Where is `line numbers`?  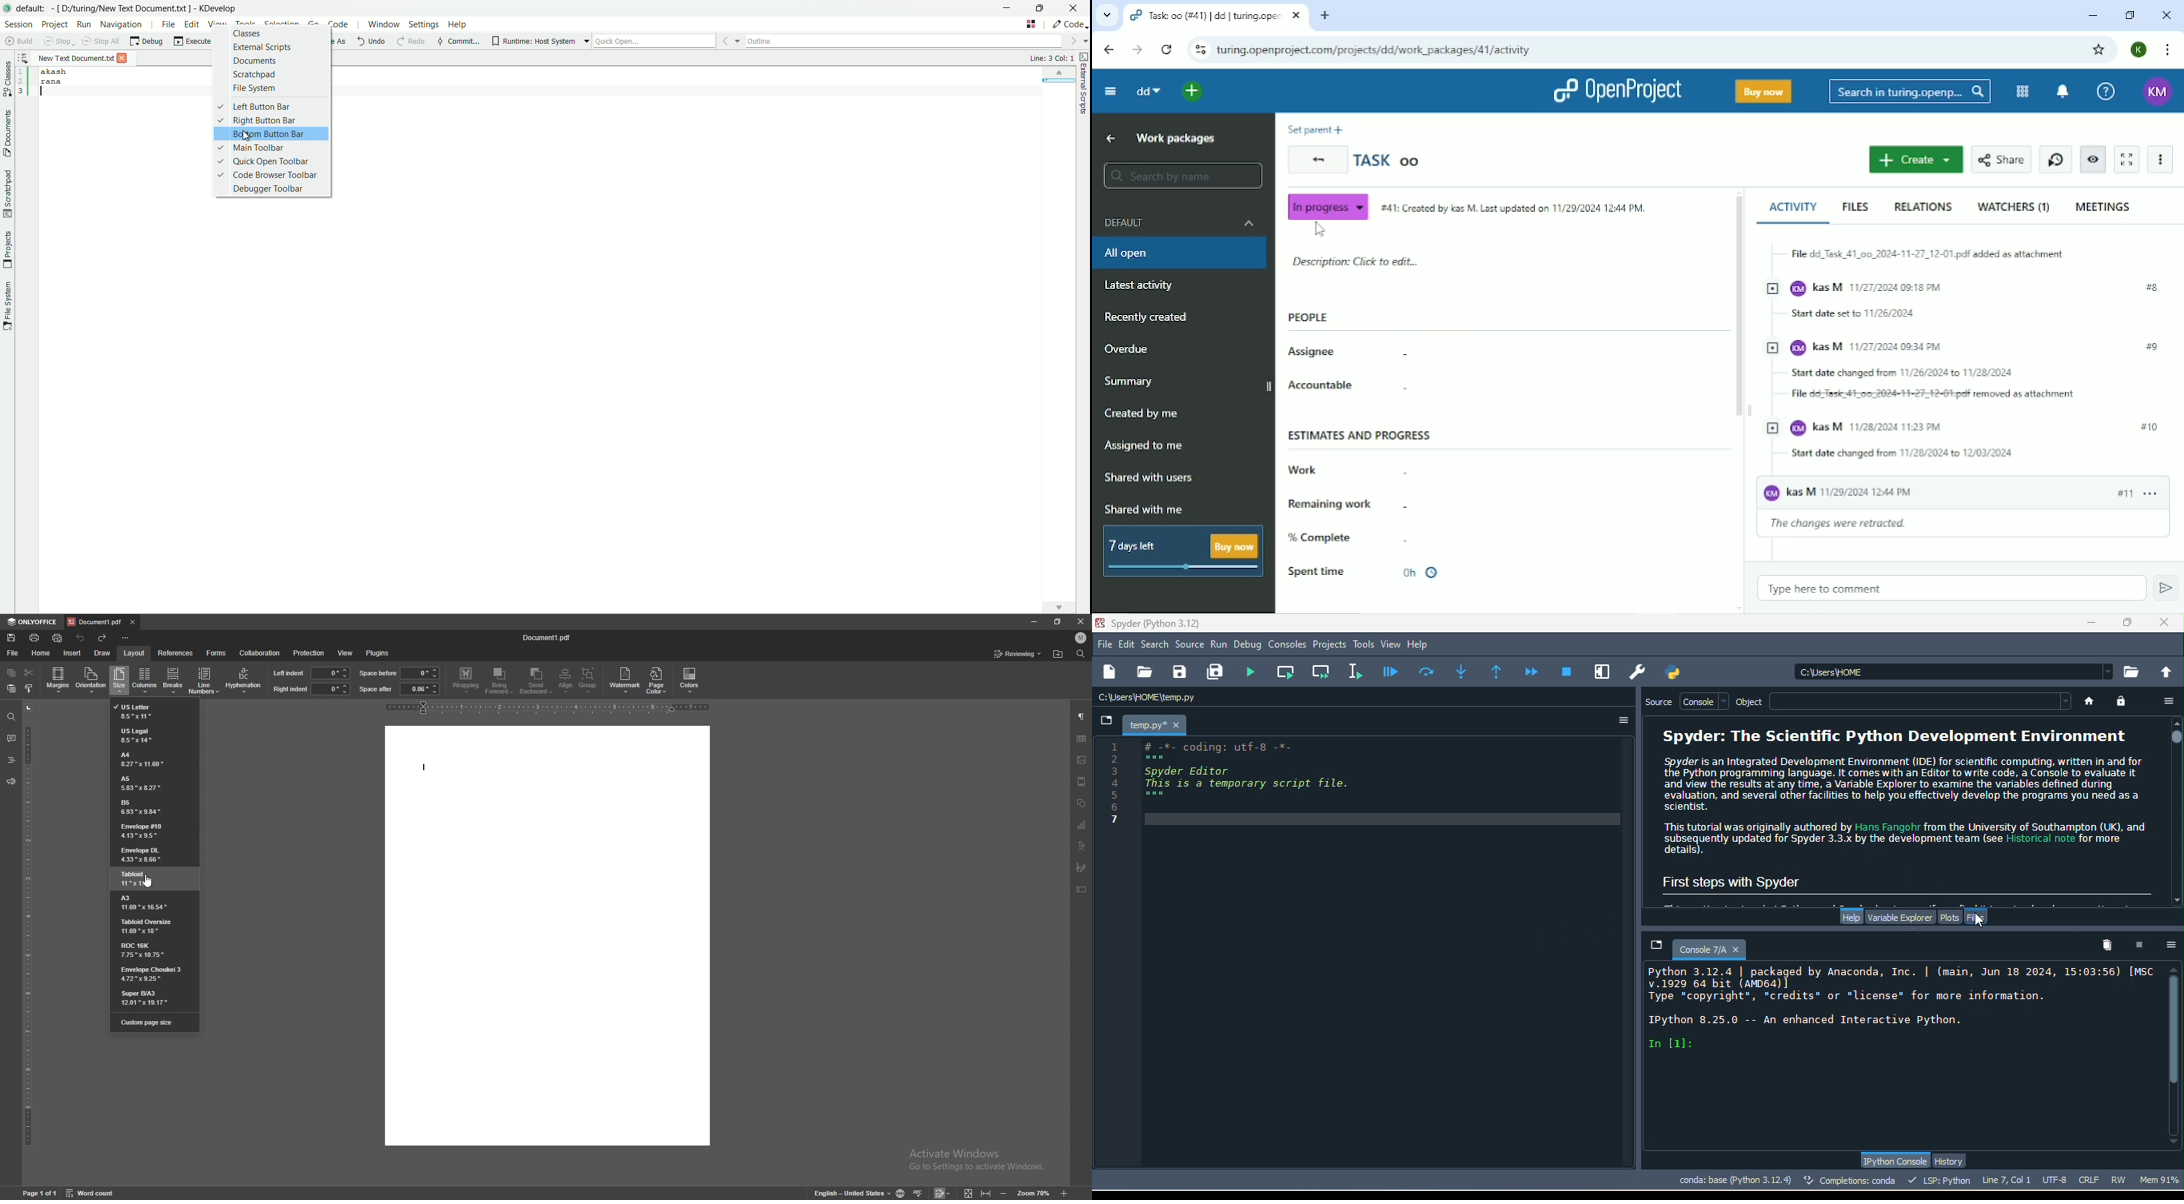 line numbers is located at coordinates (205, 680).